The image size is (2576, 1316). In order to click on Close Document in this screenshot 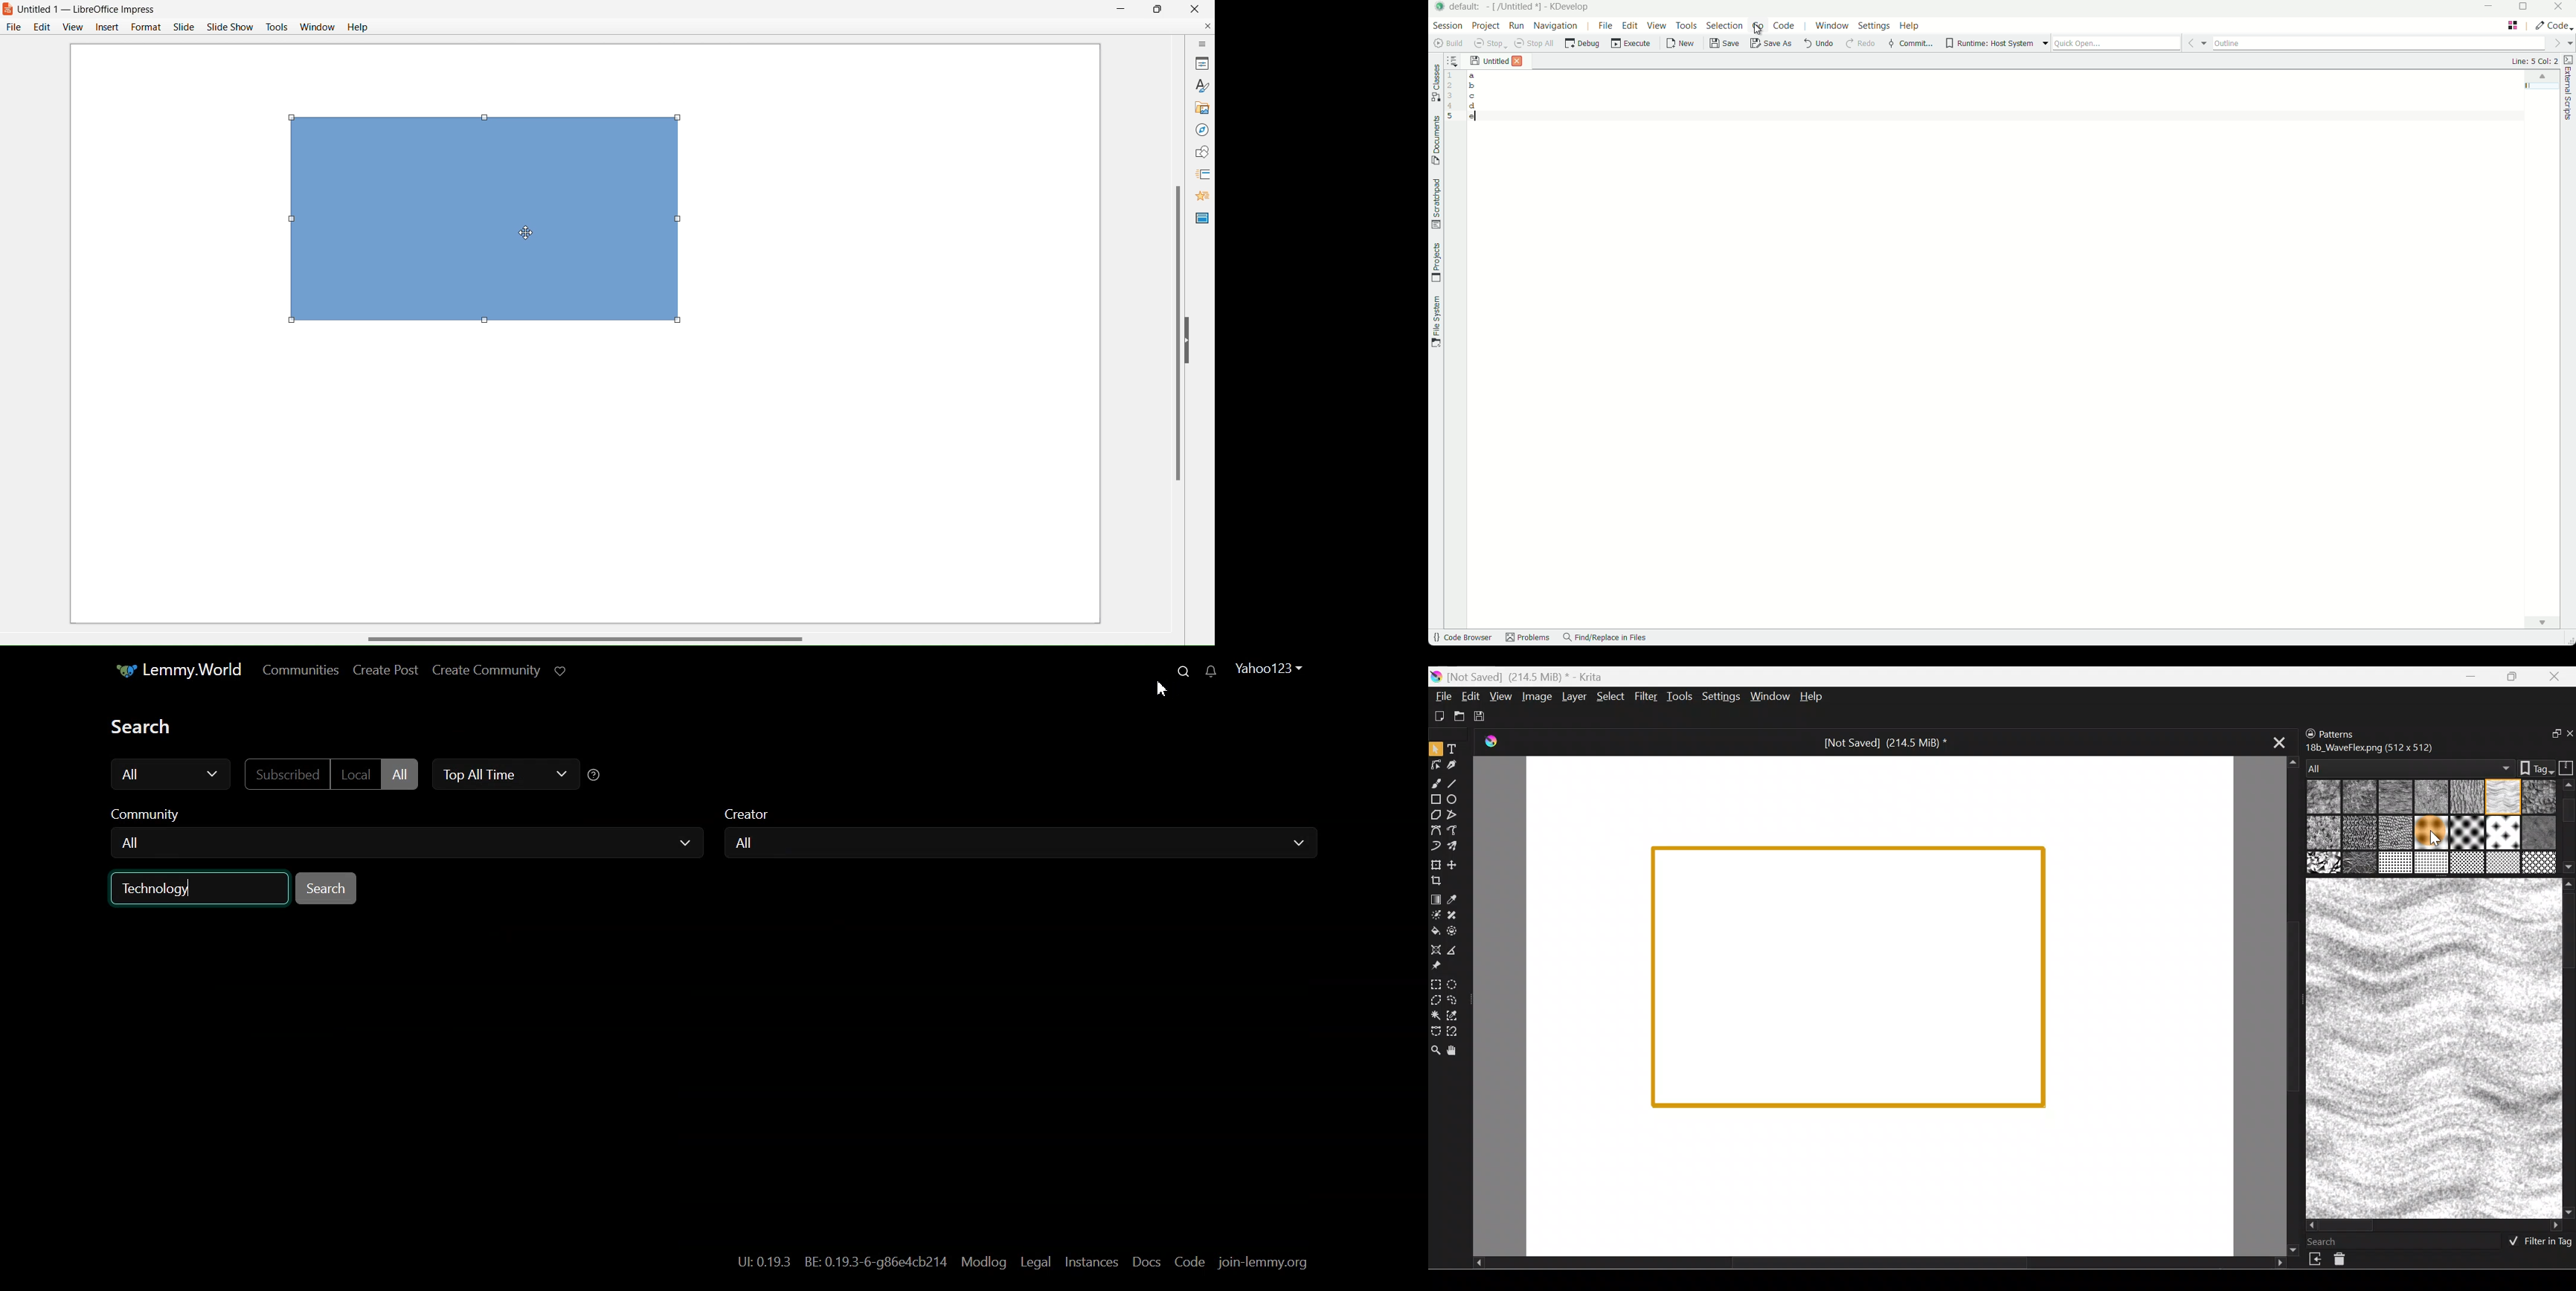, I will do `click(1207, 25)`.